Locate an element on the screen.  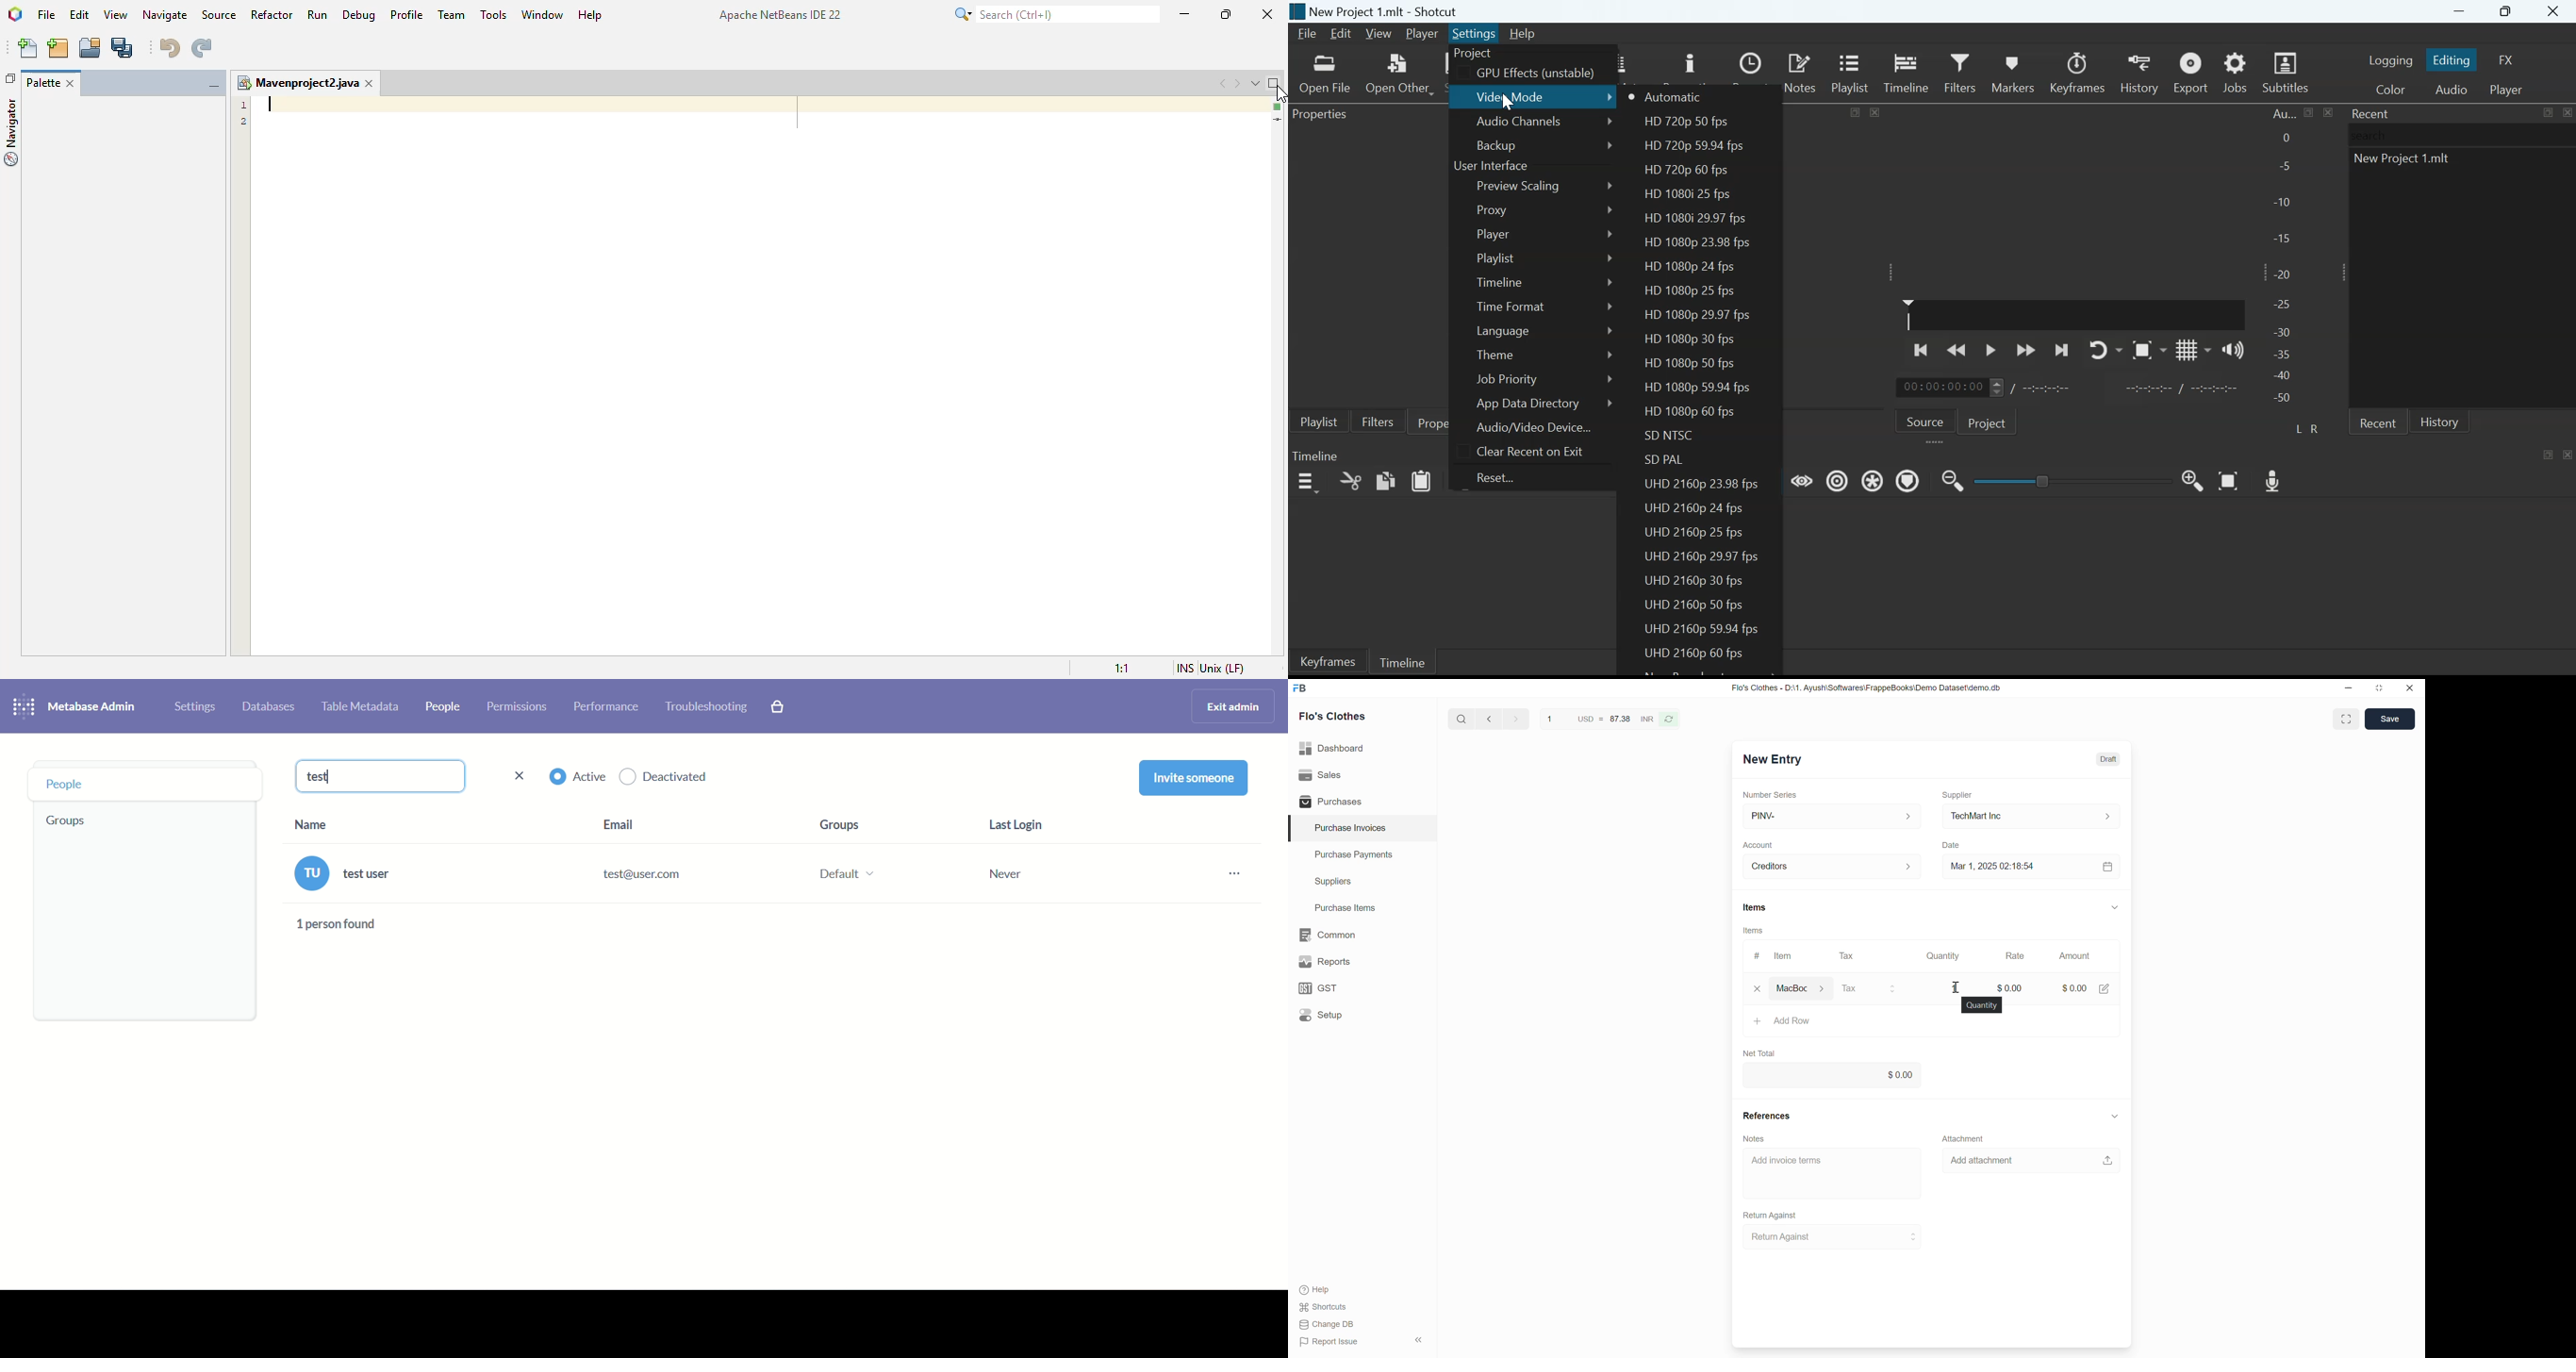
UHD 2160p 24fps is located at coordinates (1694, 506).